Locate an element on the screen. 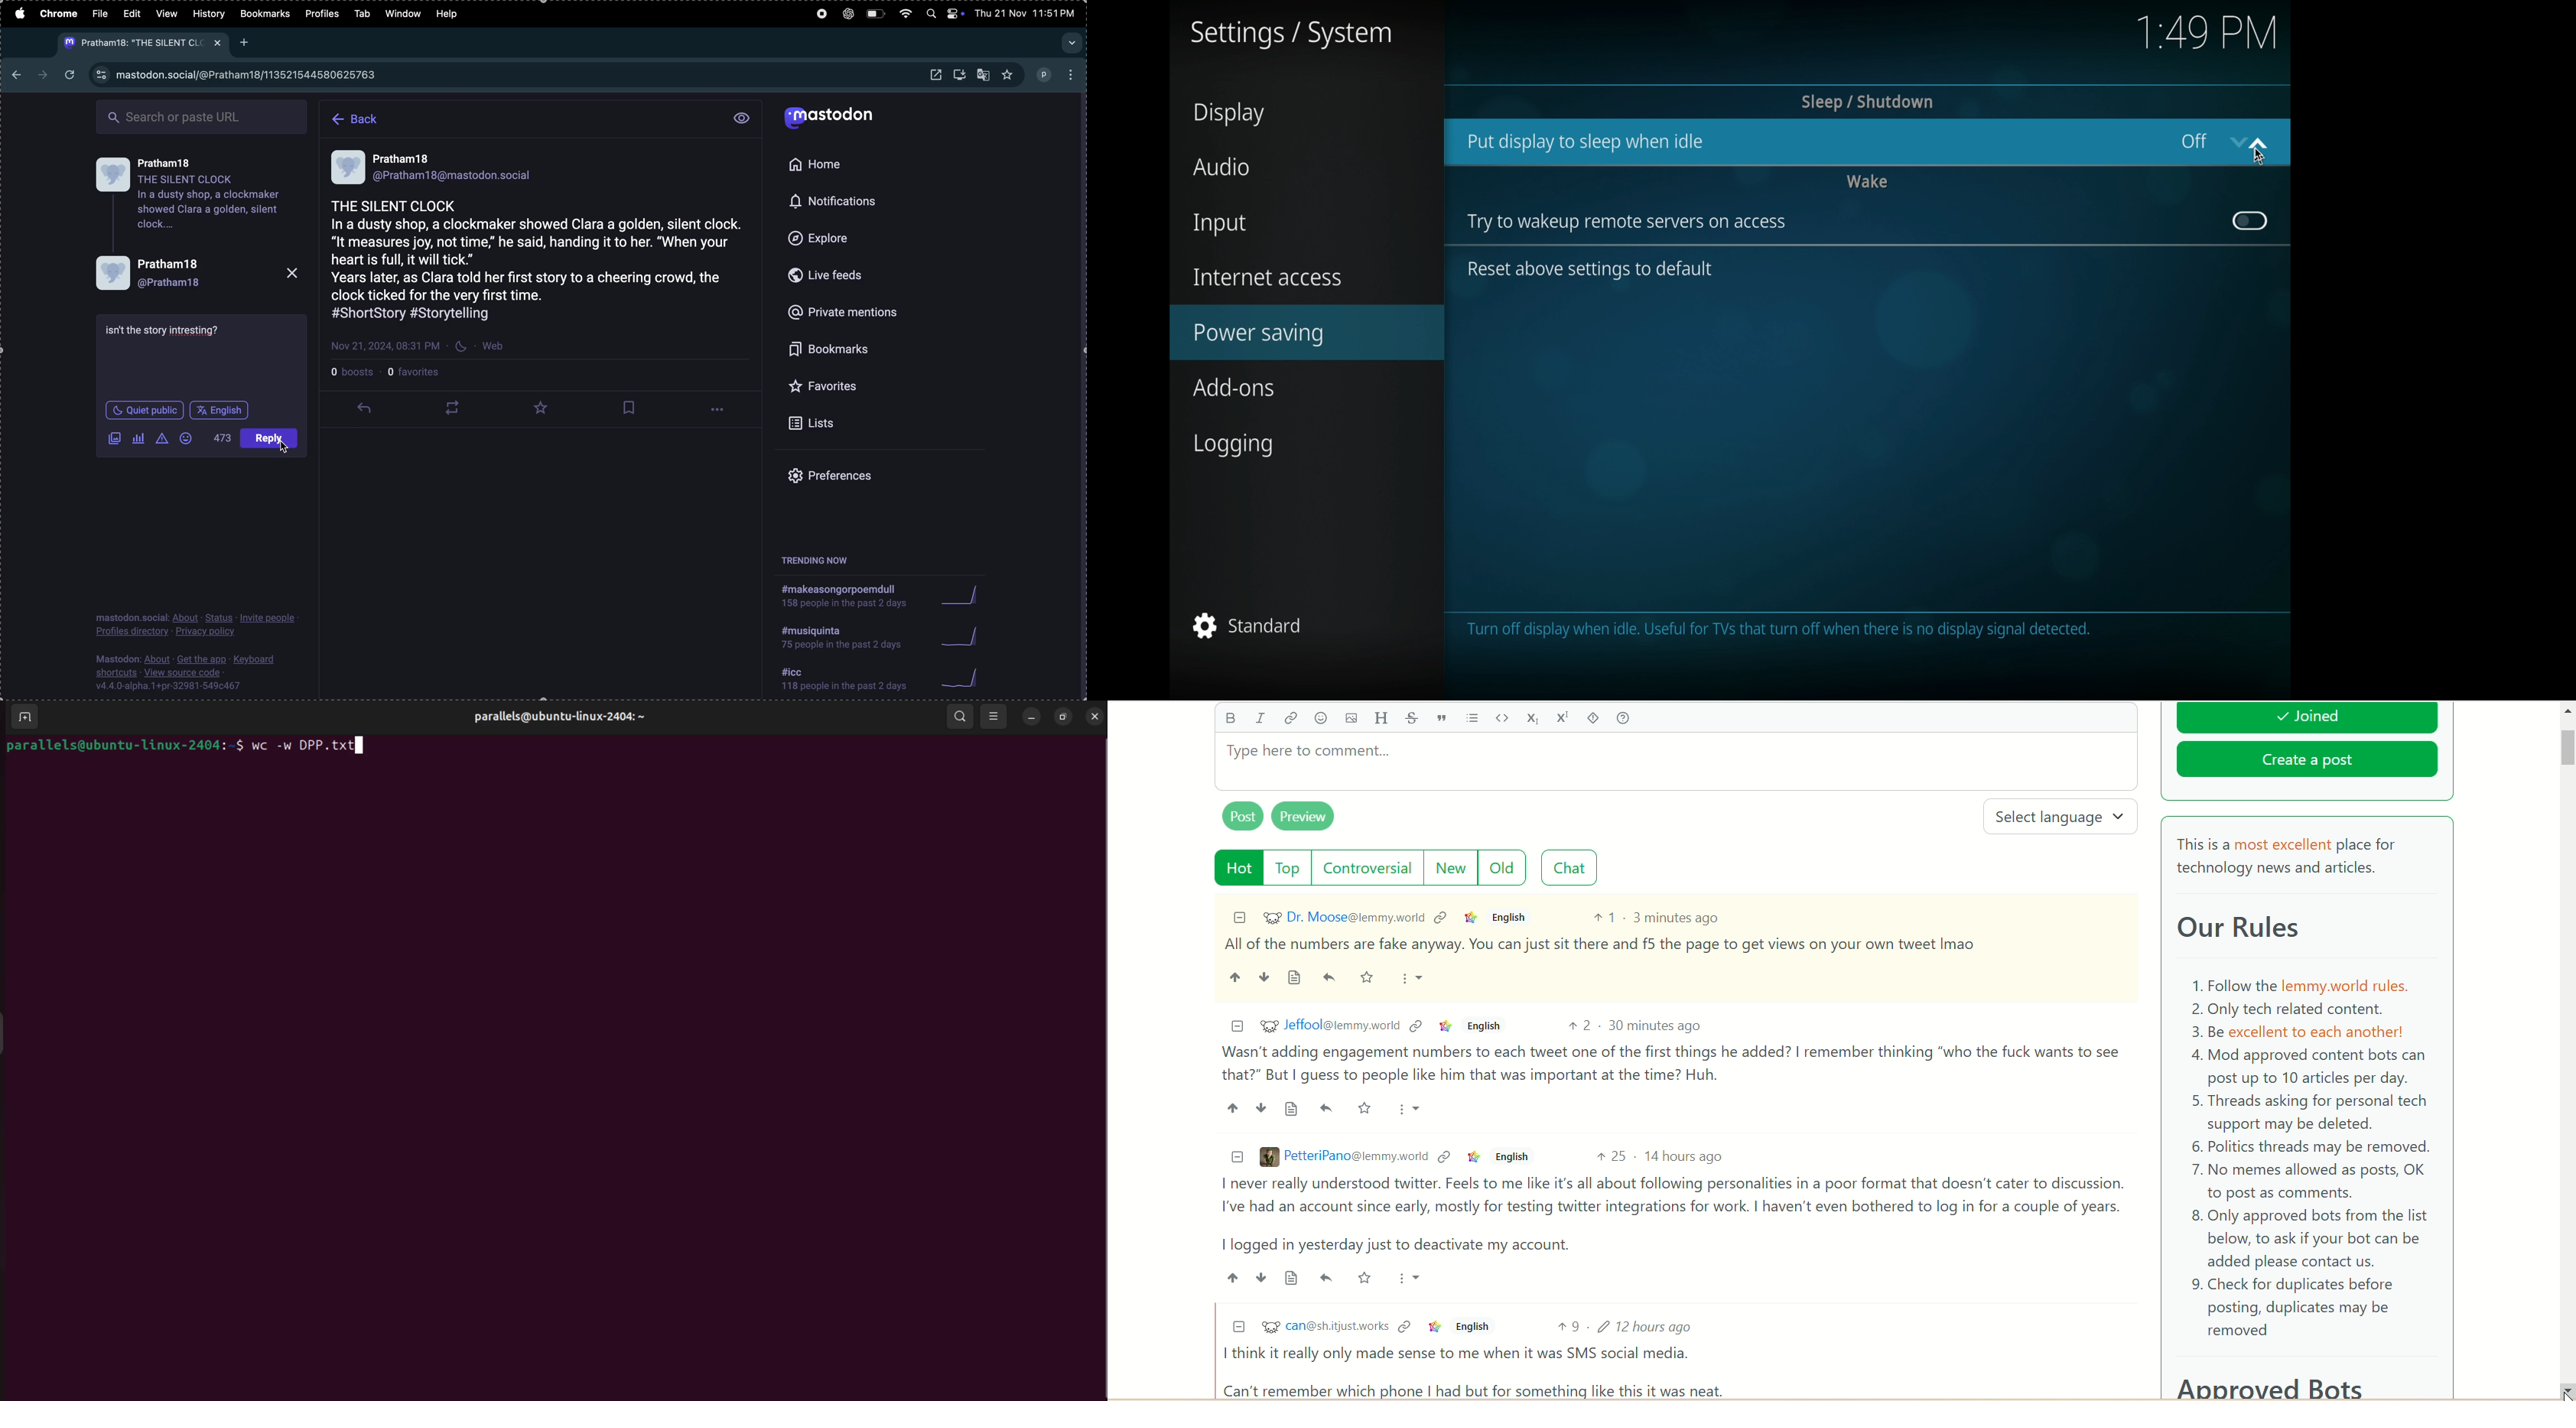  profile is located at coordinates (198, 275).